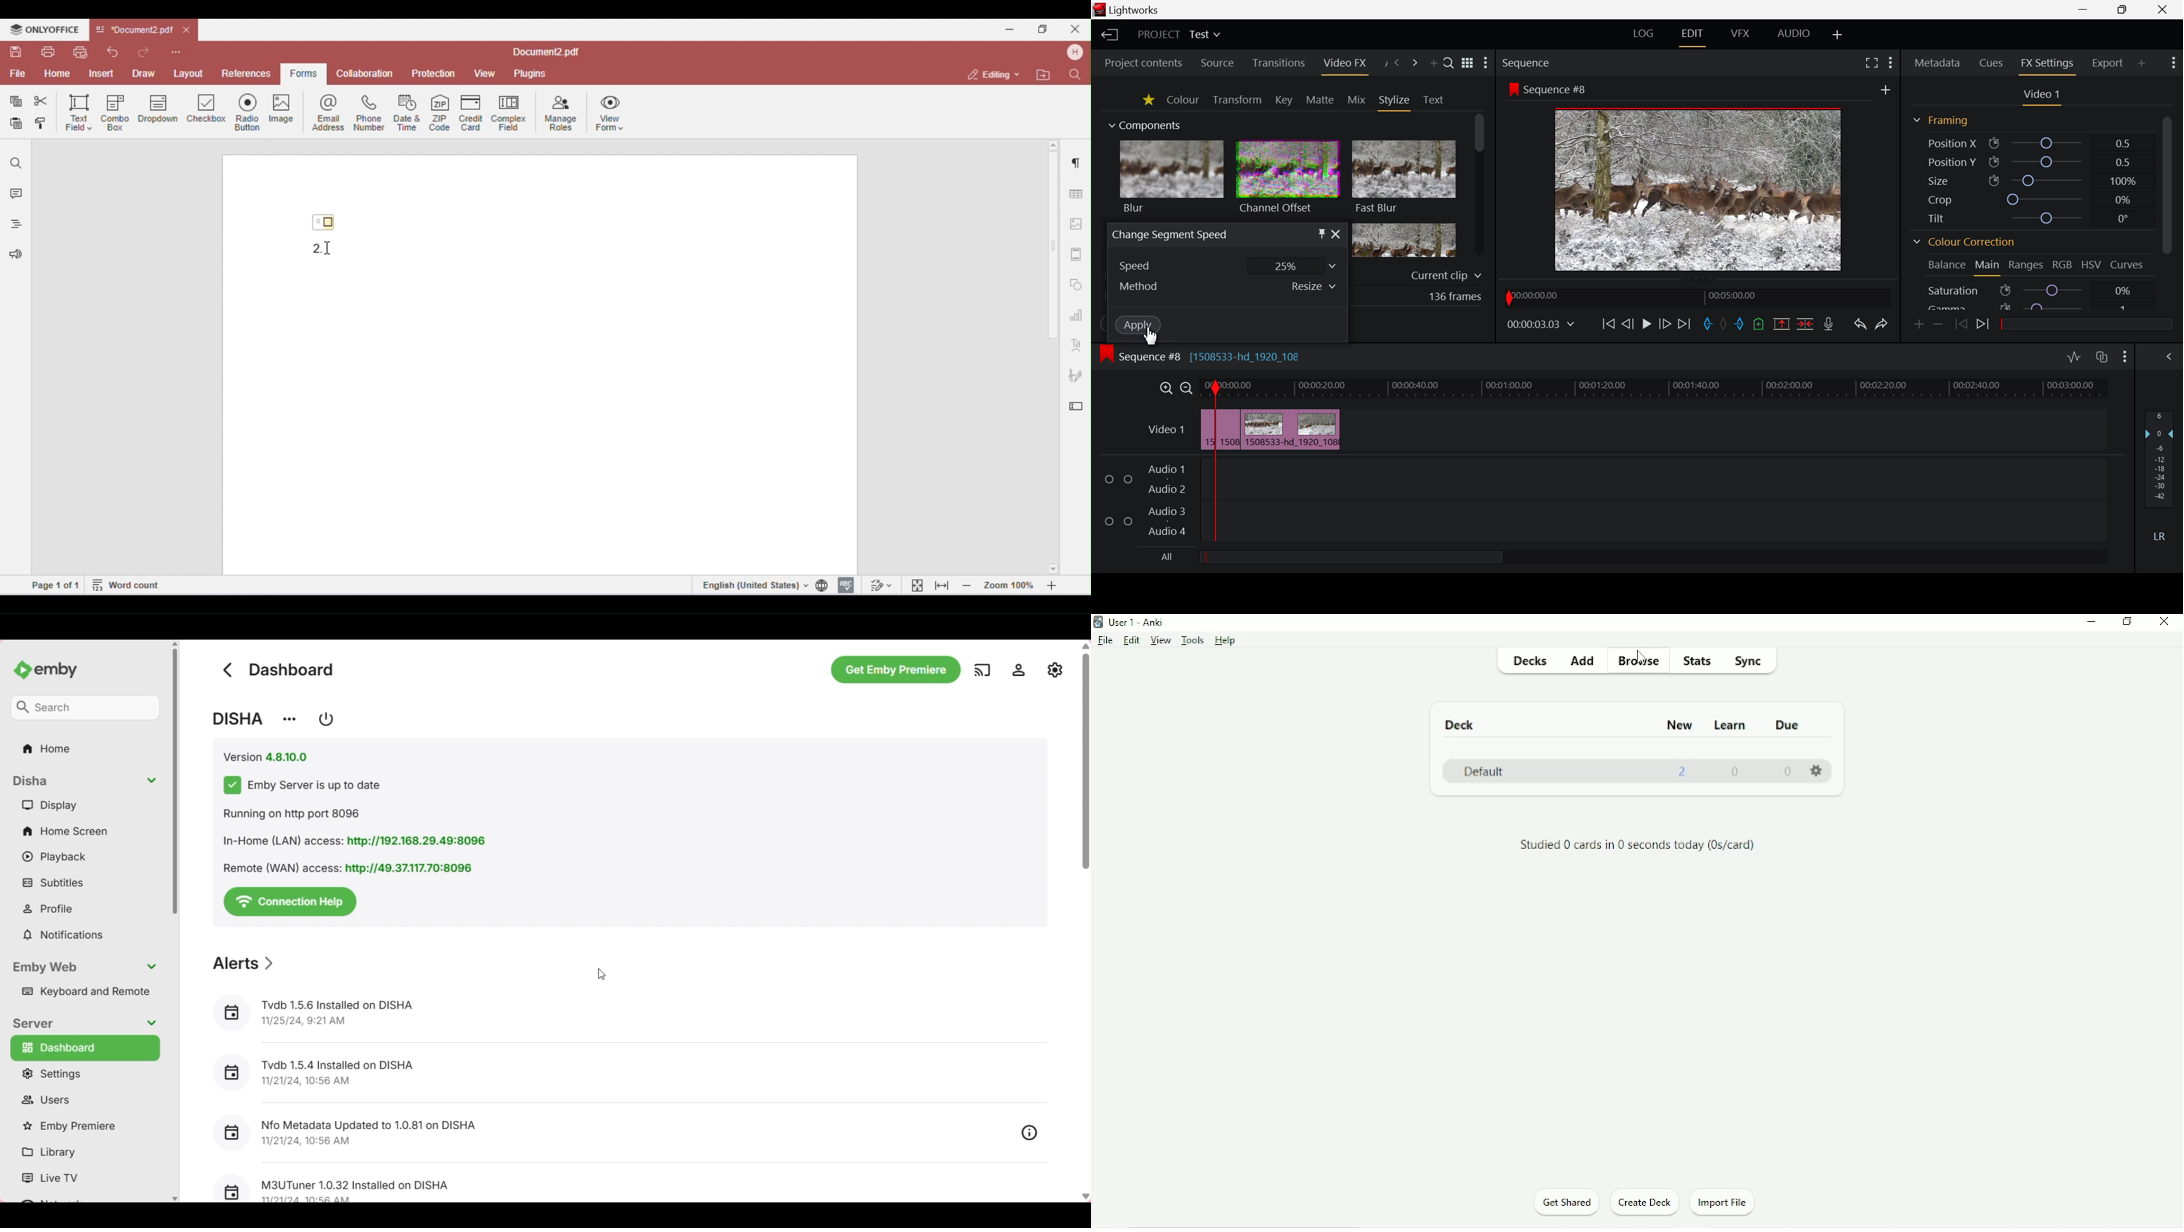  Describe the element at coordinates (1357, 100) in the screenshot. I see `Mix` at that location.